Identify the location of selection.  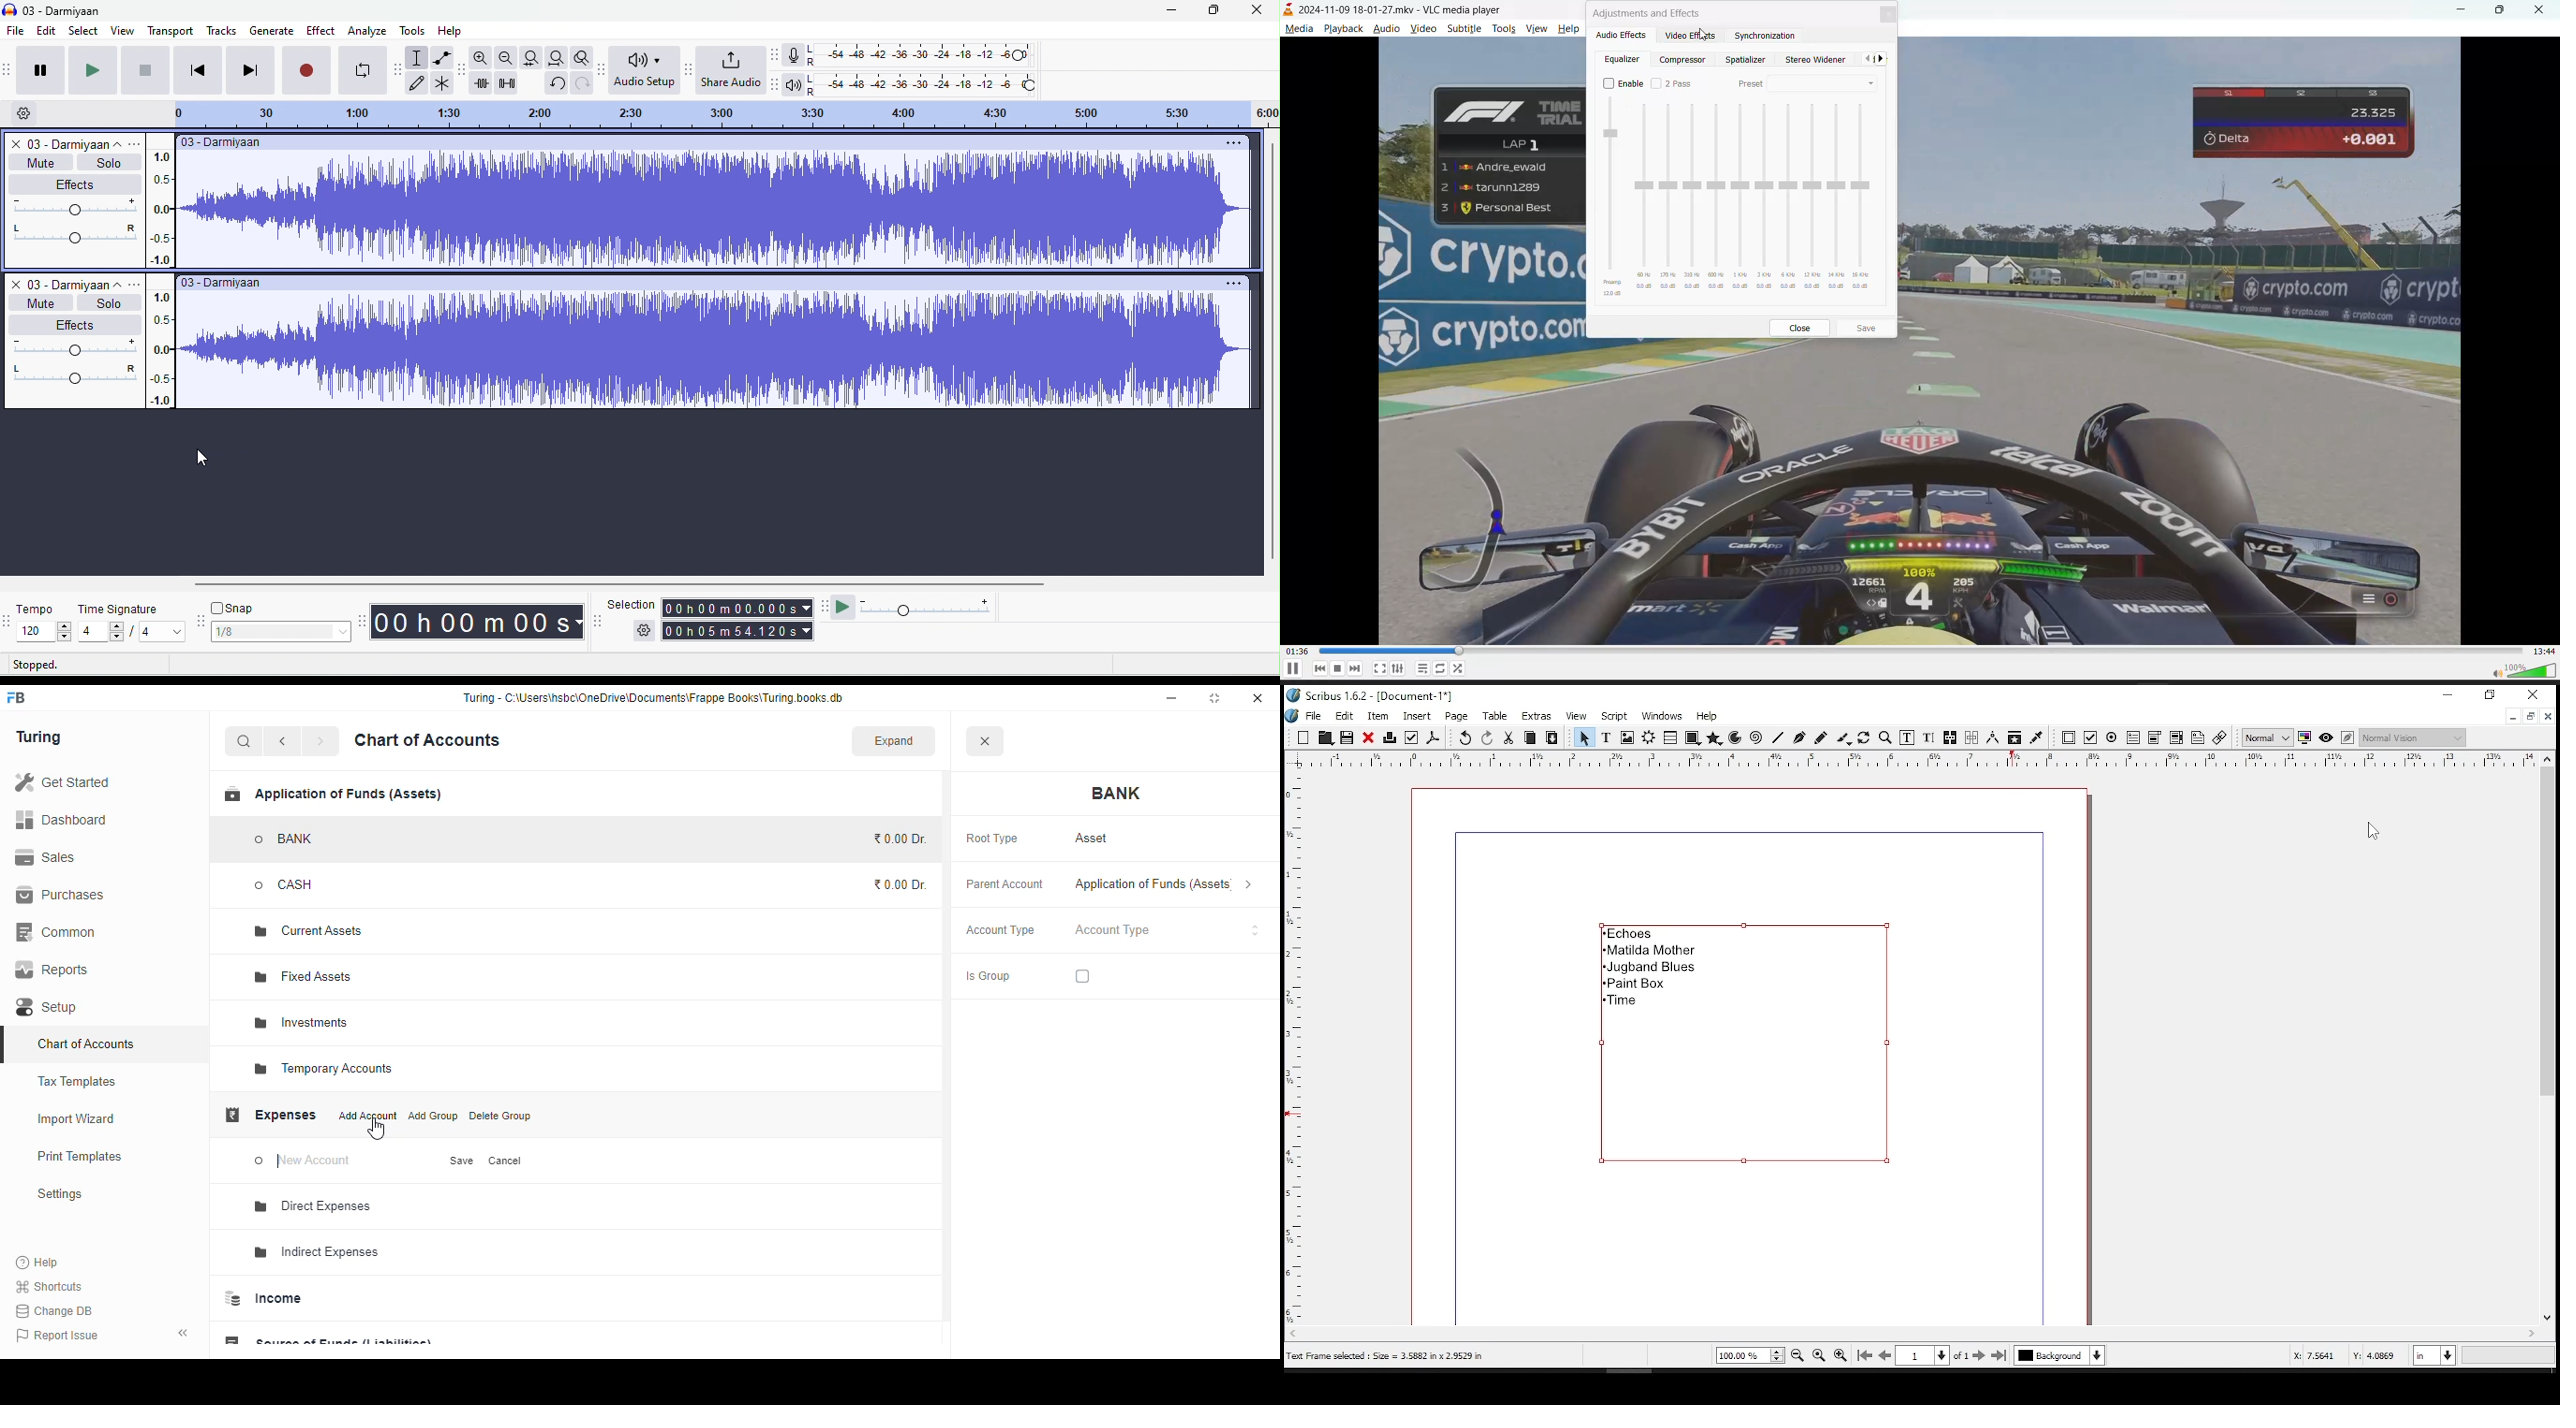
(414, 56).